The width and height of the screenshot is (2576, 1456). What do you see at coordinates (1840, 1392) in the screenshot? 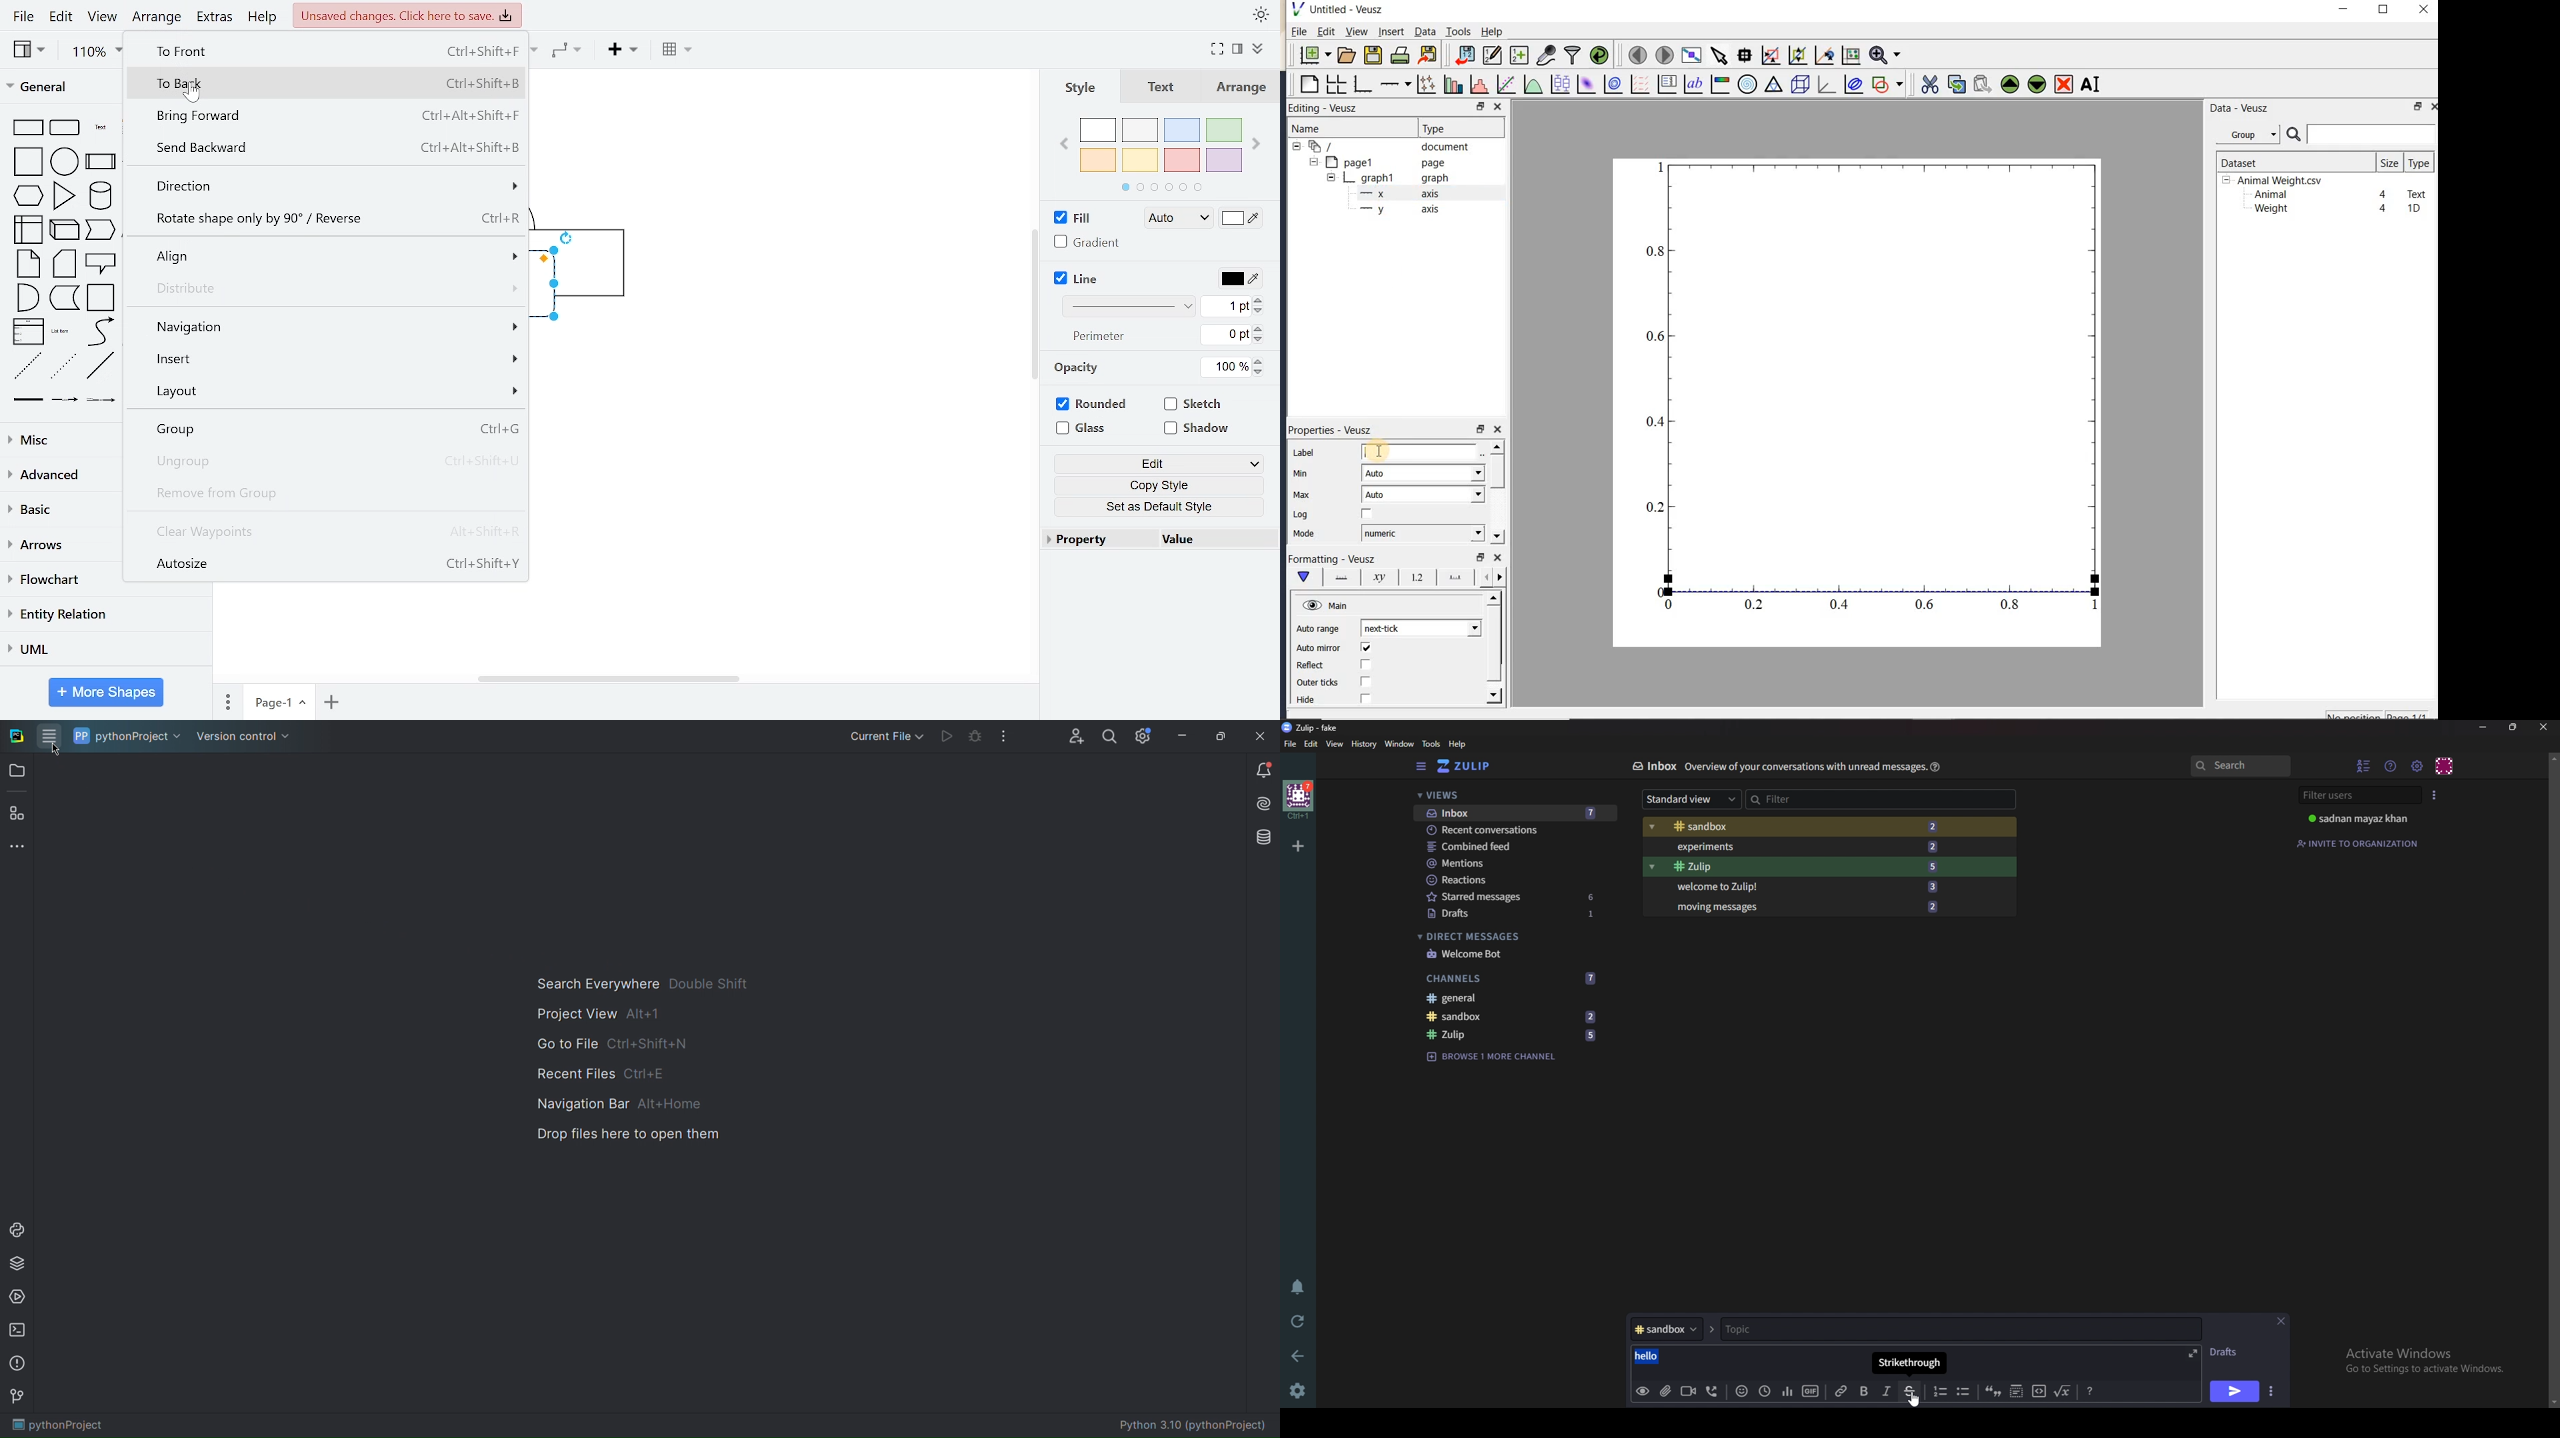
I see `Link` at bounding box center [1840, 1392].